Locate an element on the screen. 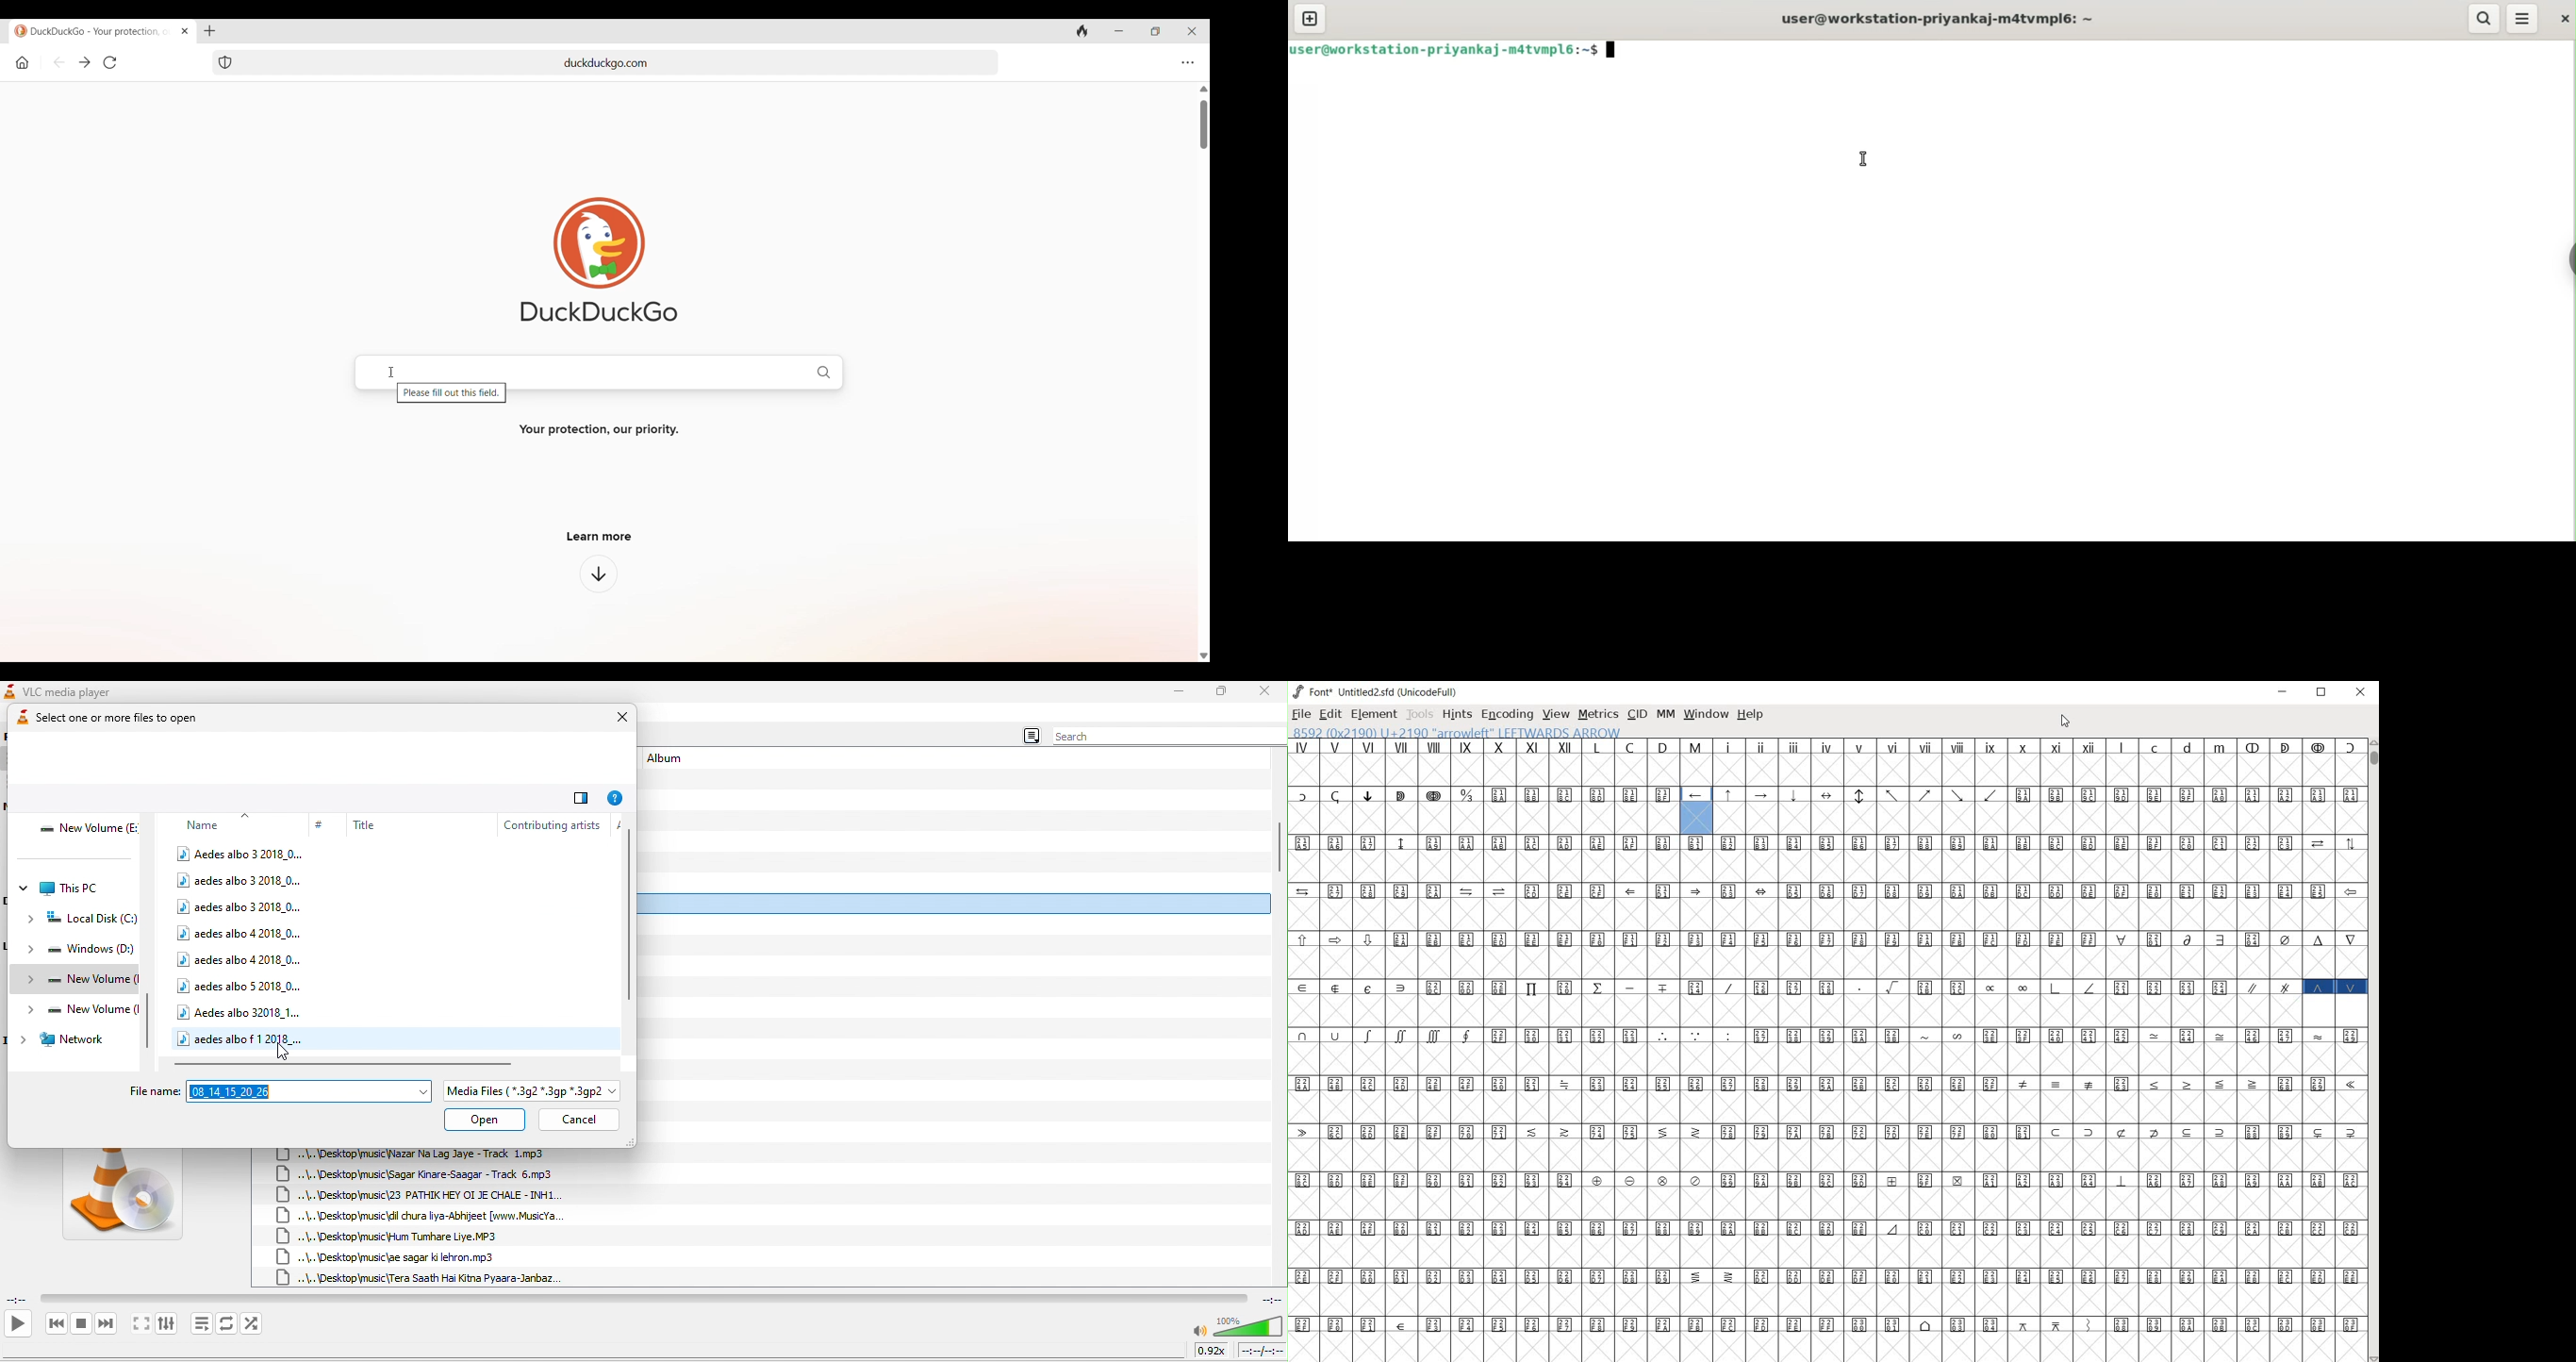 Image resolution: width=2576 pixels, height=1372 pixels. window is located at coordinates (1707, 714).